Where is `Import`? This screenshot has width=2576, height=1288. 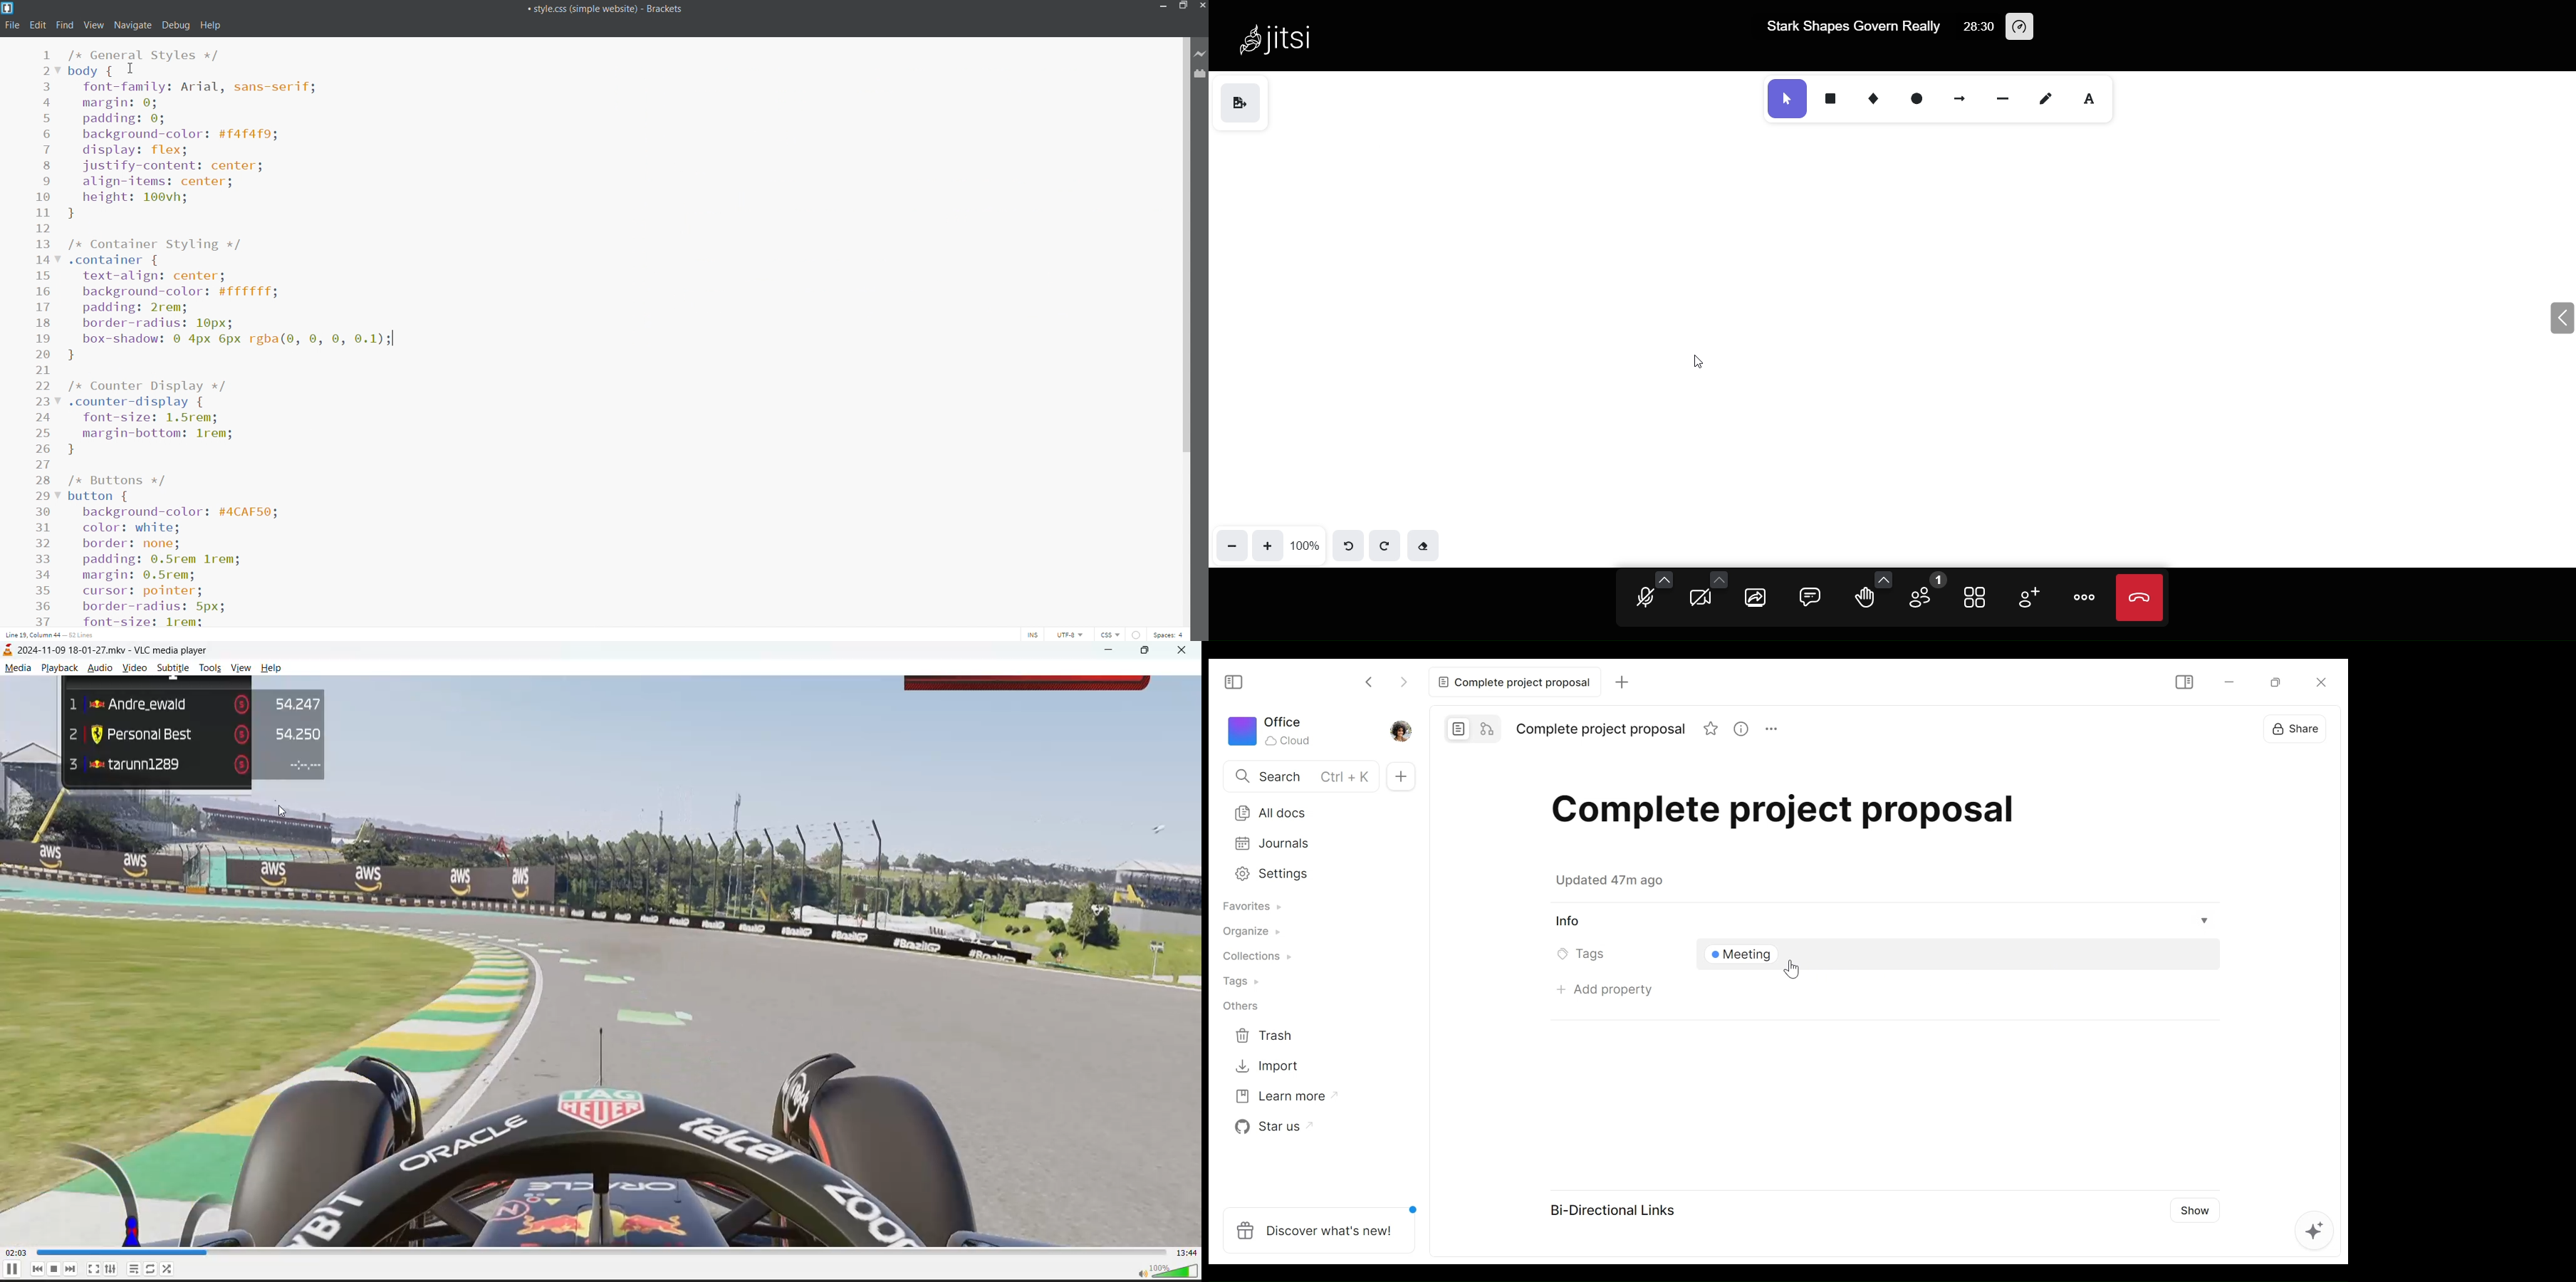 Import is located at coordinates (1270, 1067).